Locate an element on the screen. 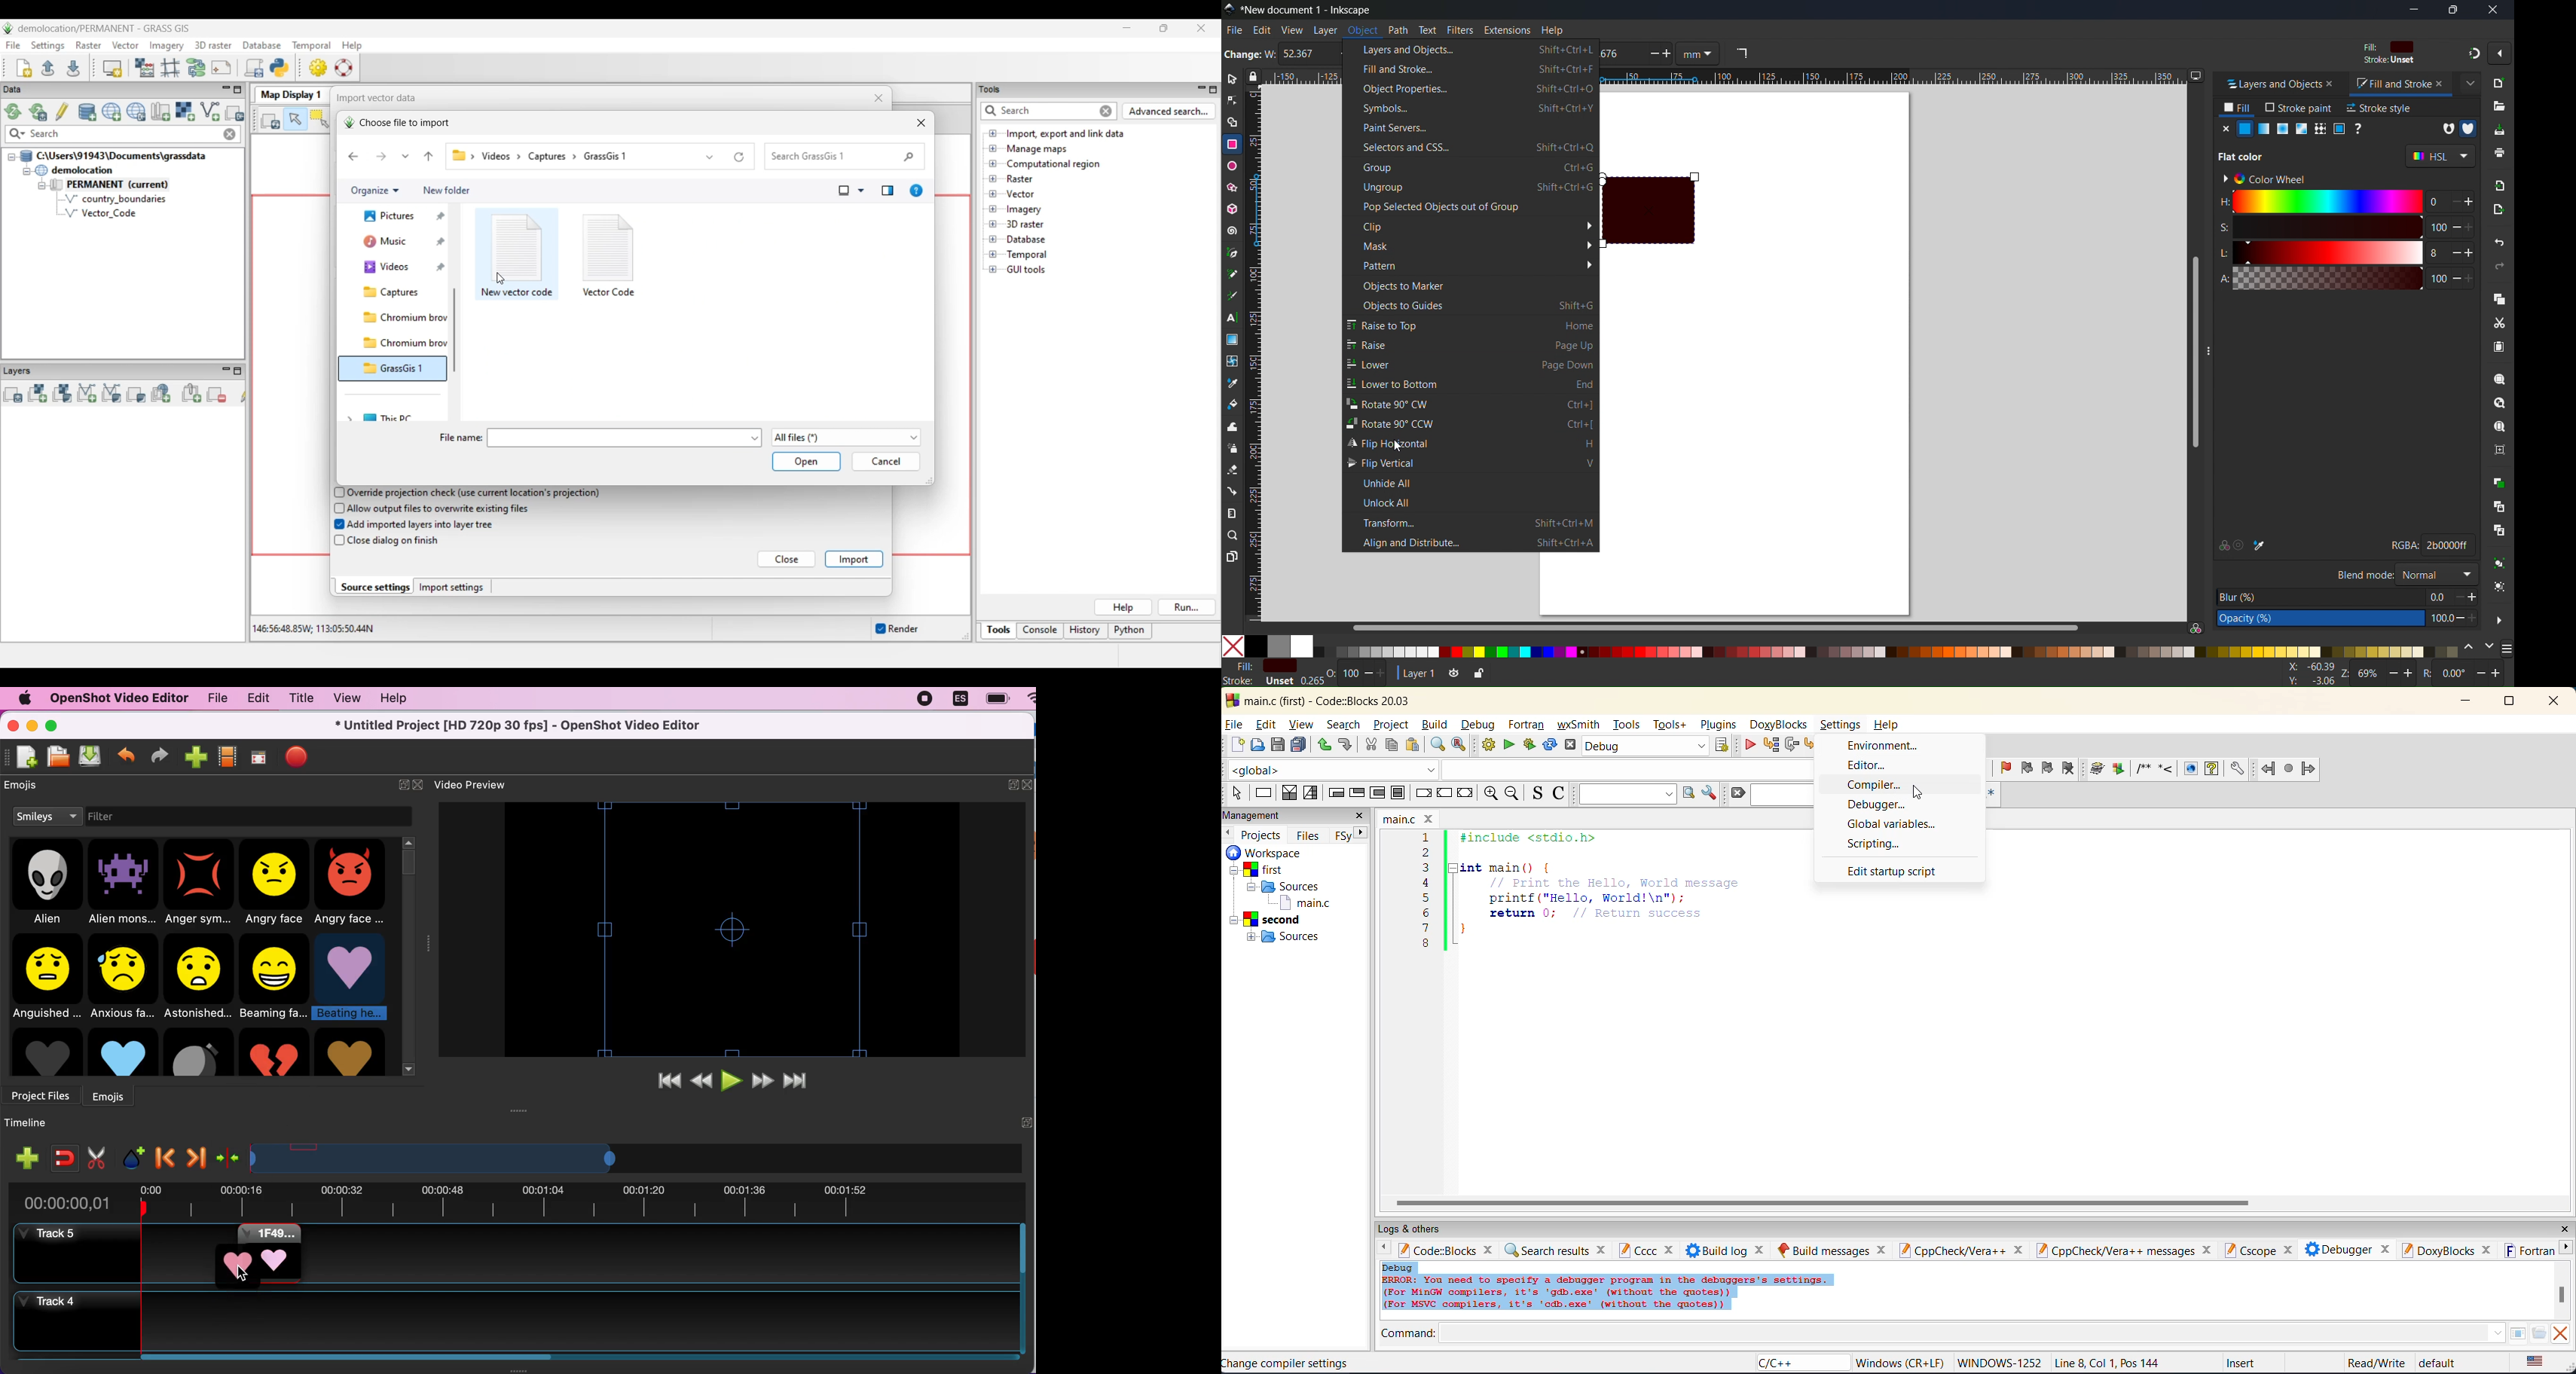  Horizontal millimeter scale is located at coordinates (1894, 77).